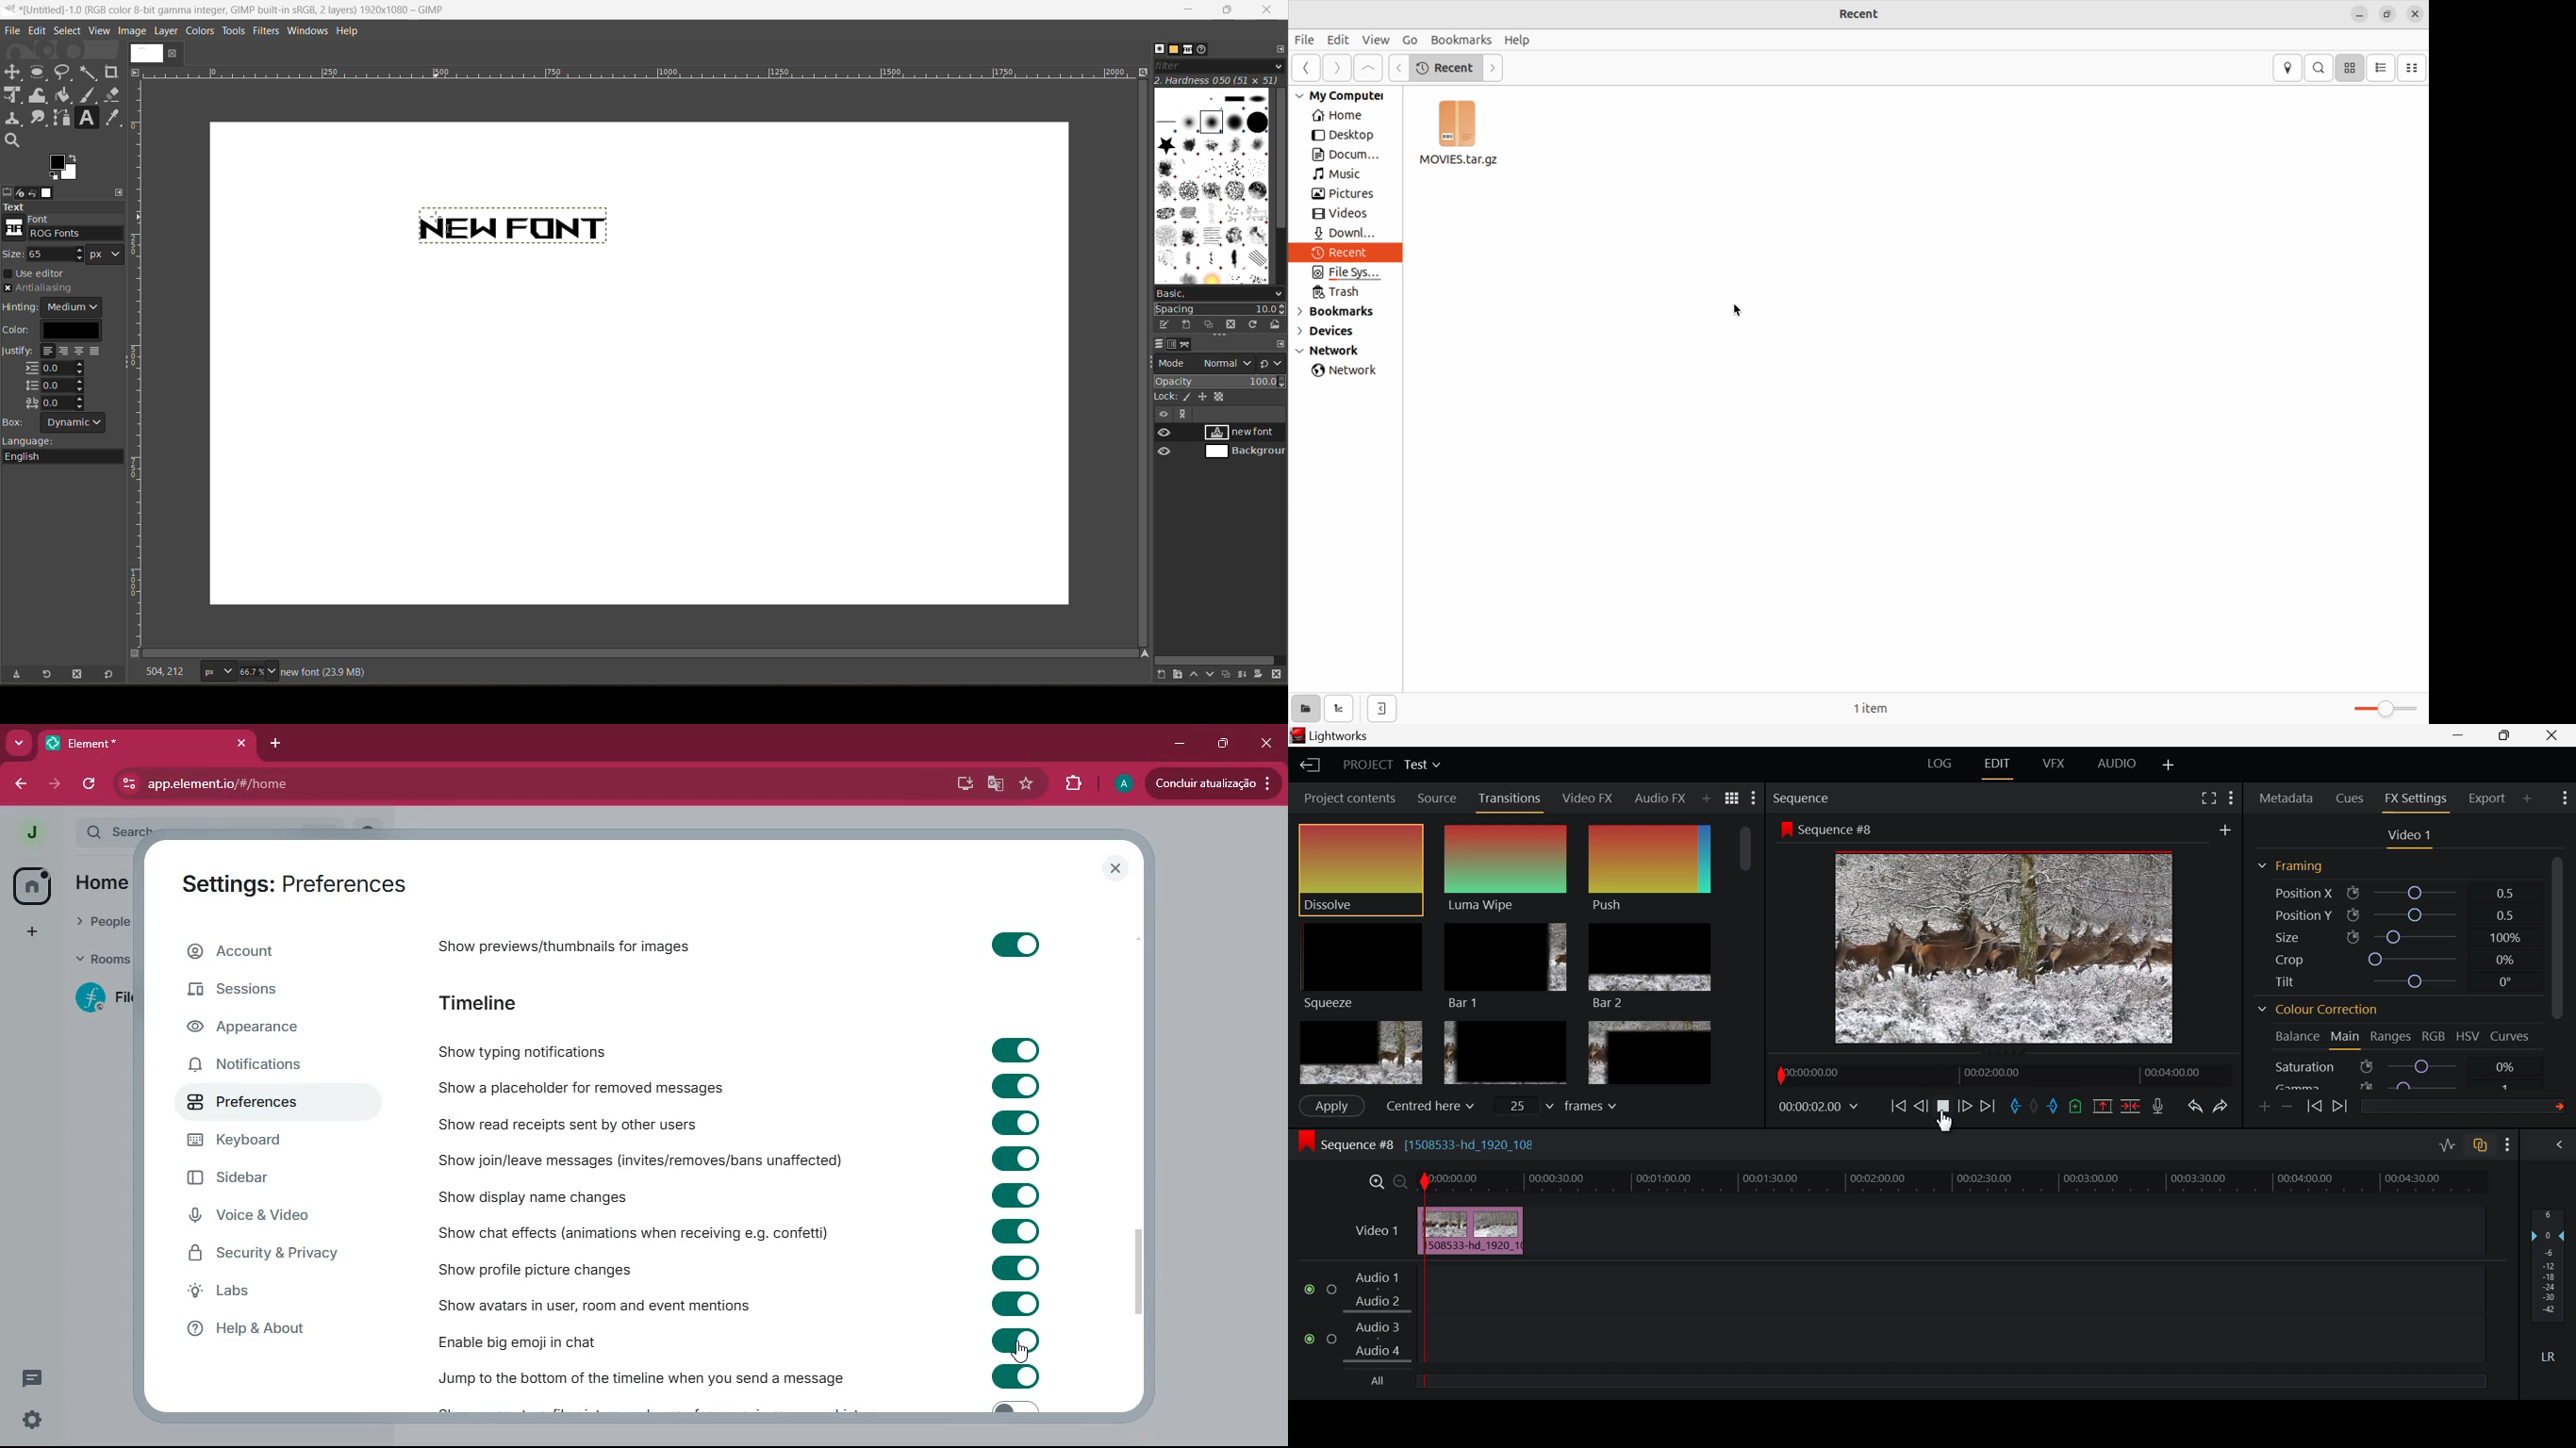  What do you see at coordinates (1012, 1159) in the screenshot?
I see `toggle on ` at bounding box center [1012, 1159].